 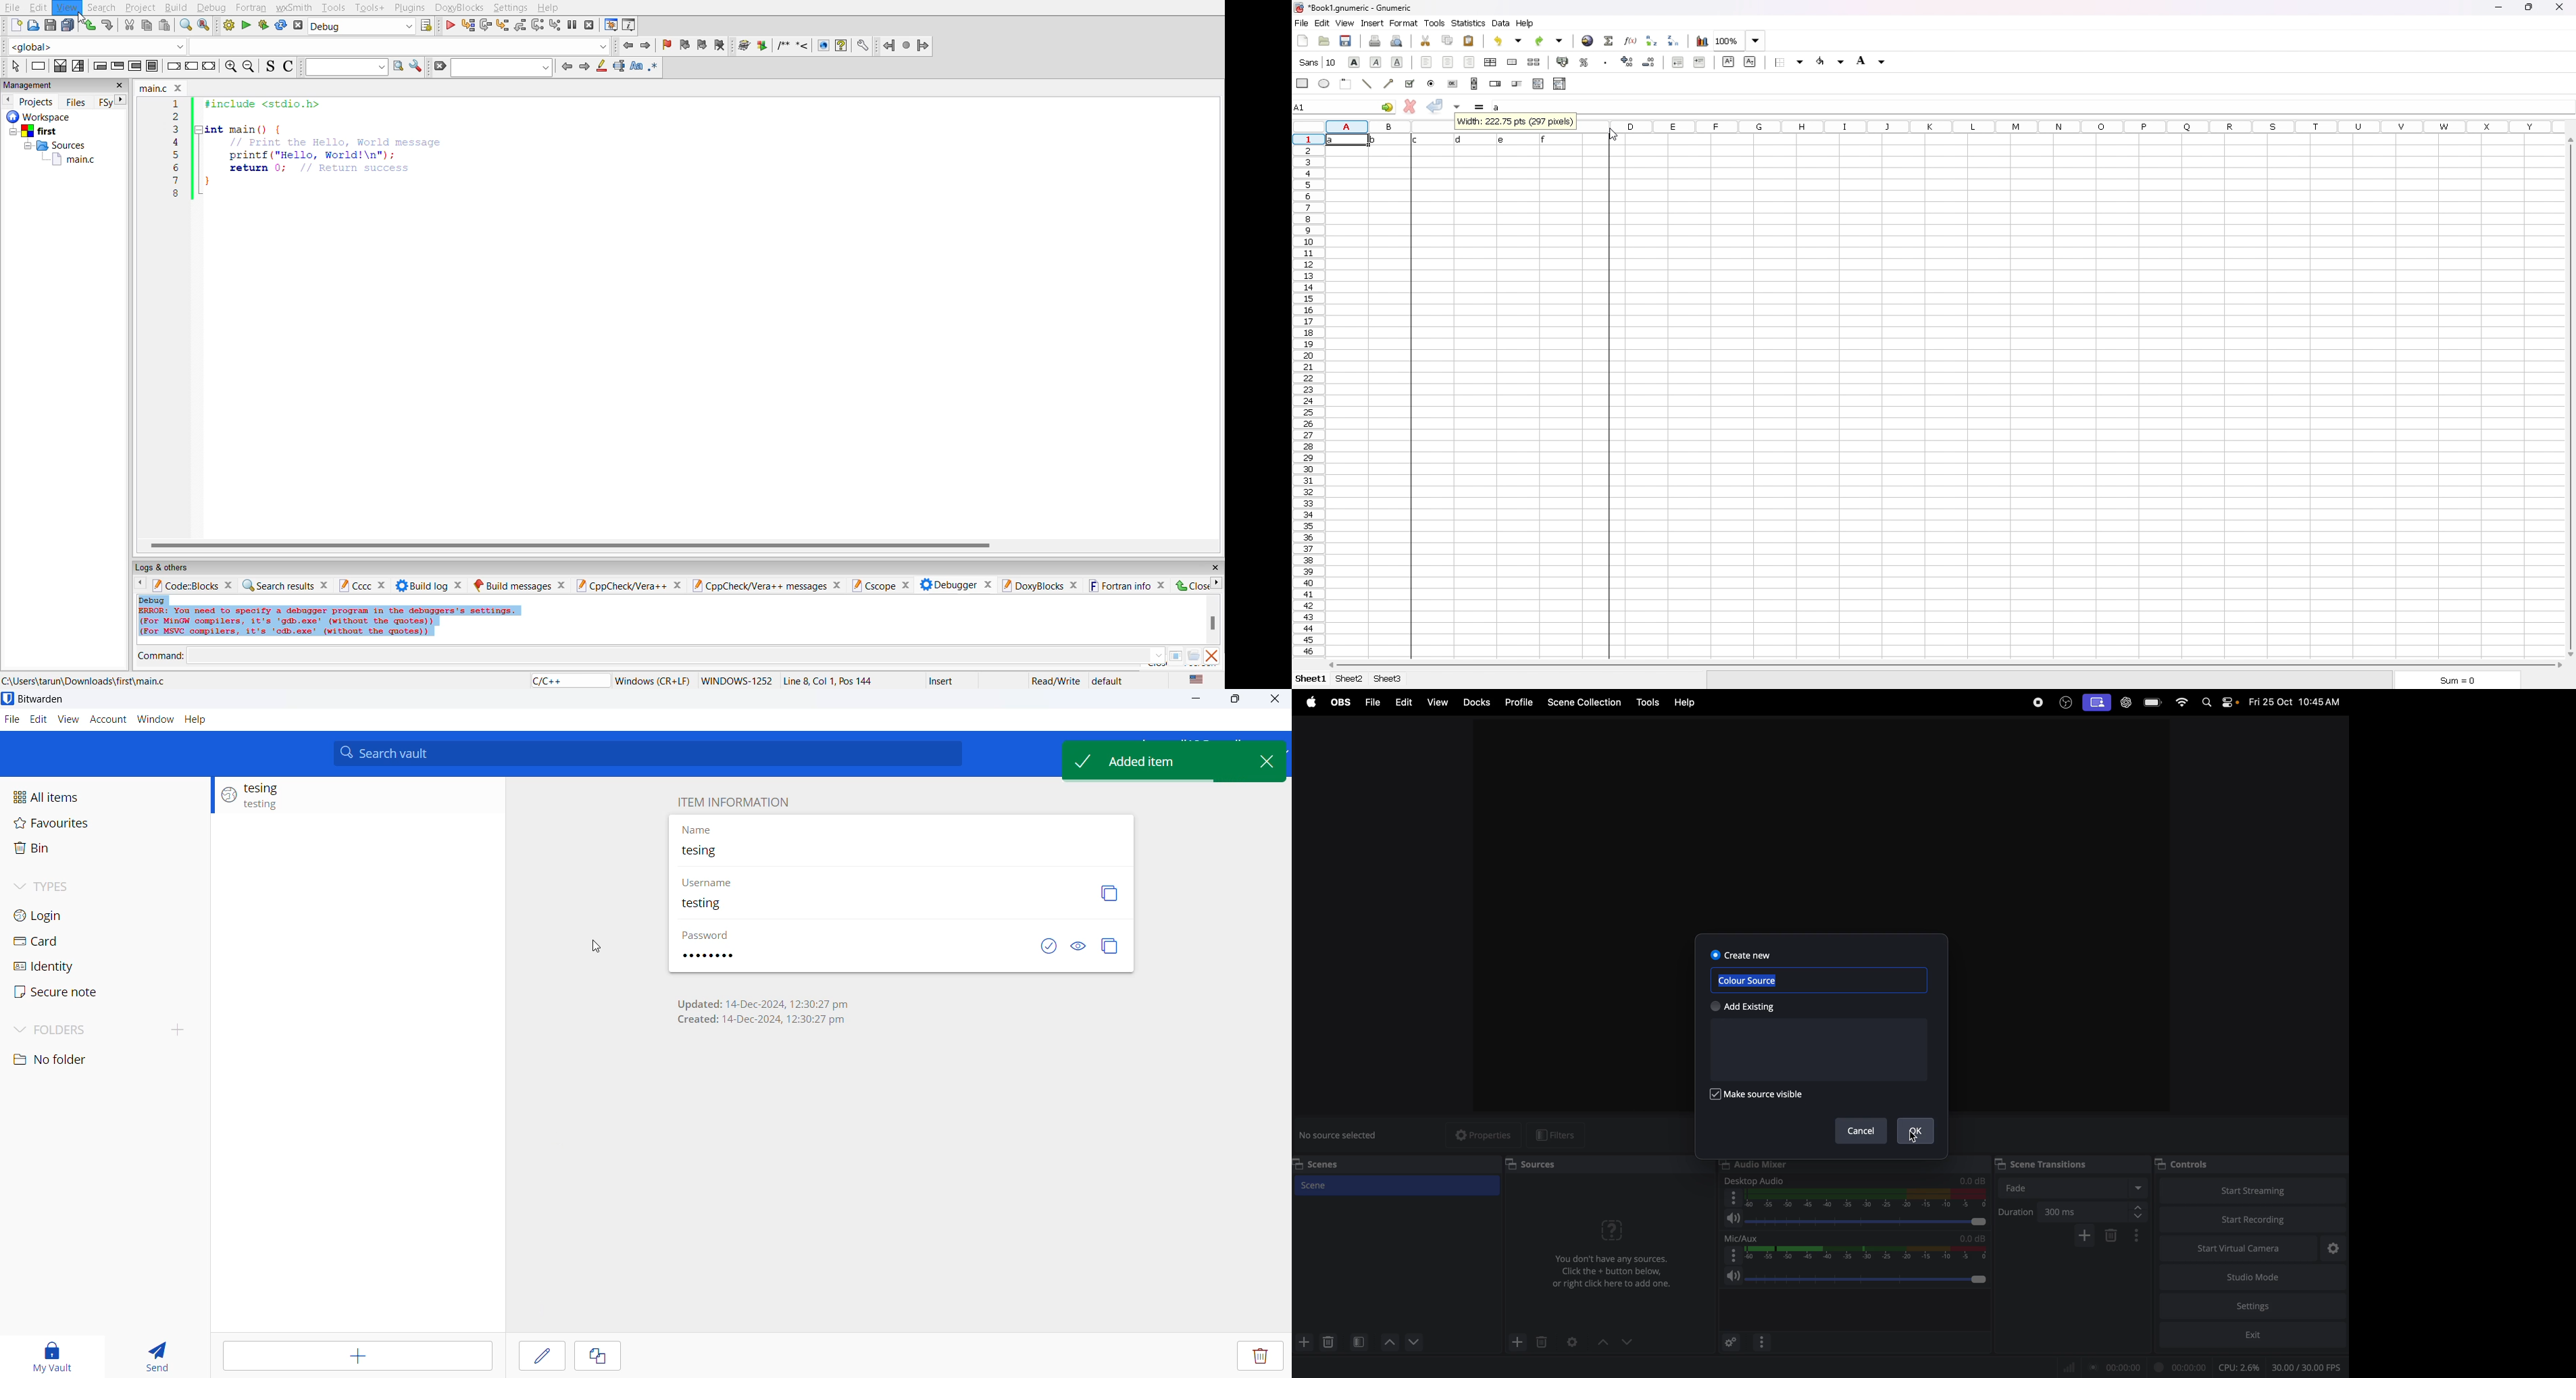 I want to click on screen record, so click(x=2098, y=703).